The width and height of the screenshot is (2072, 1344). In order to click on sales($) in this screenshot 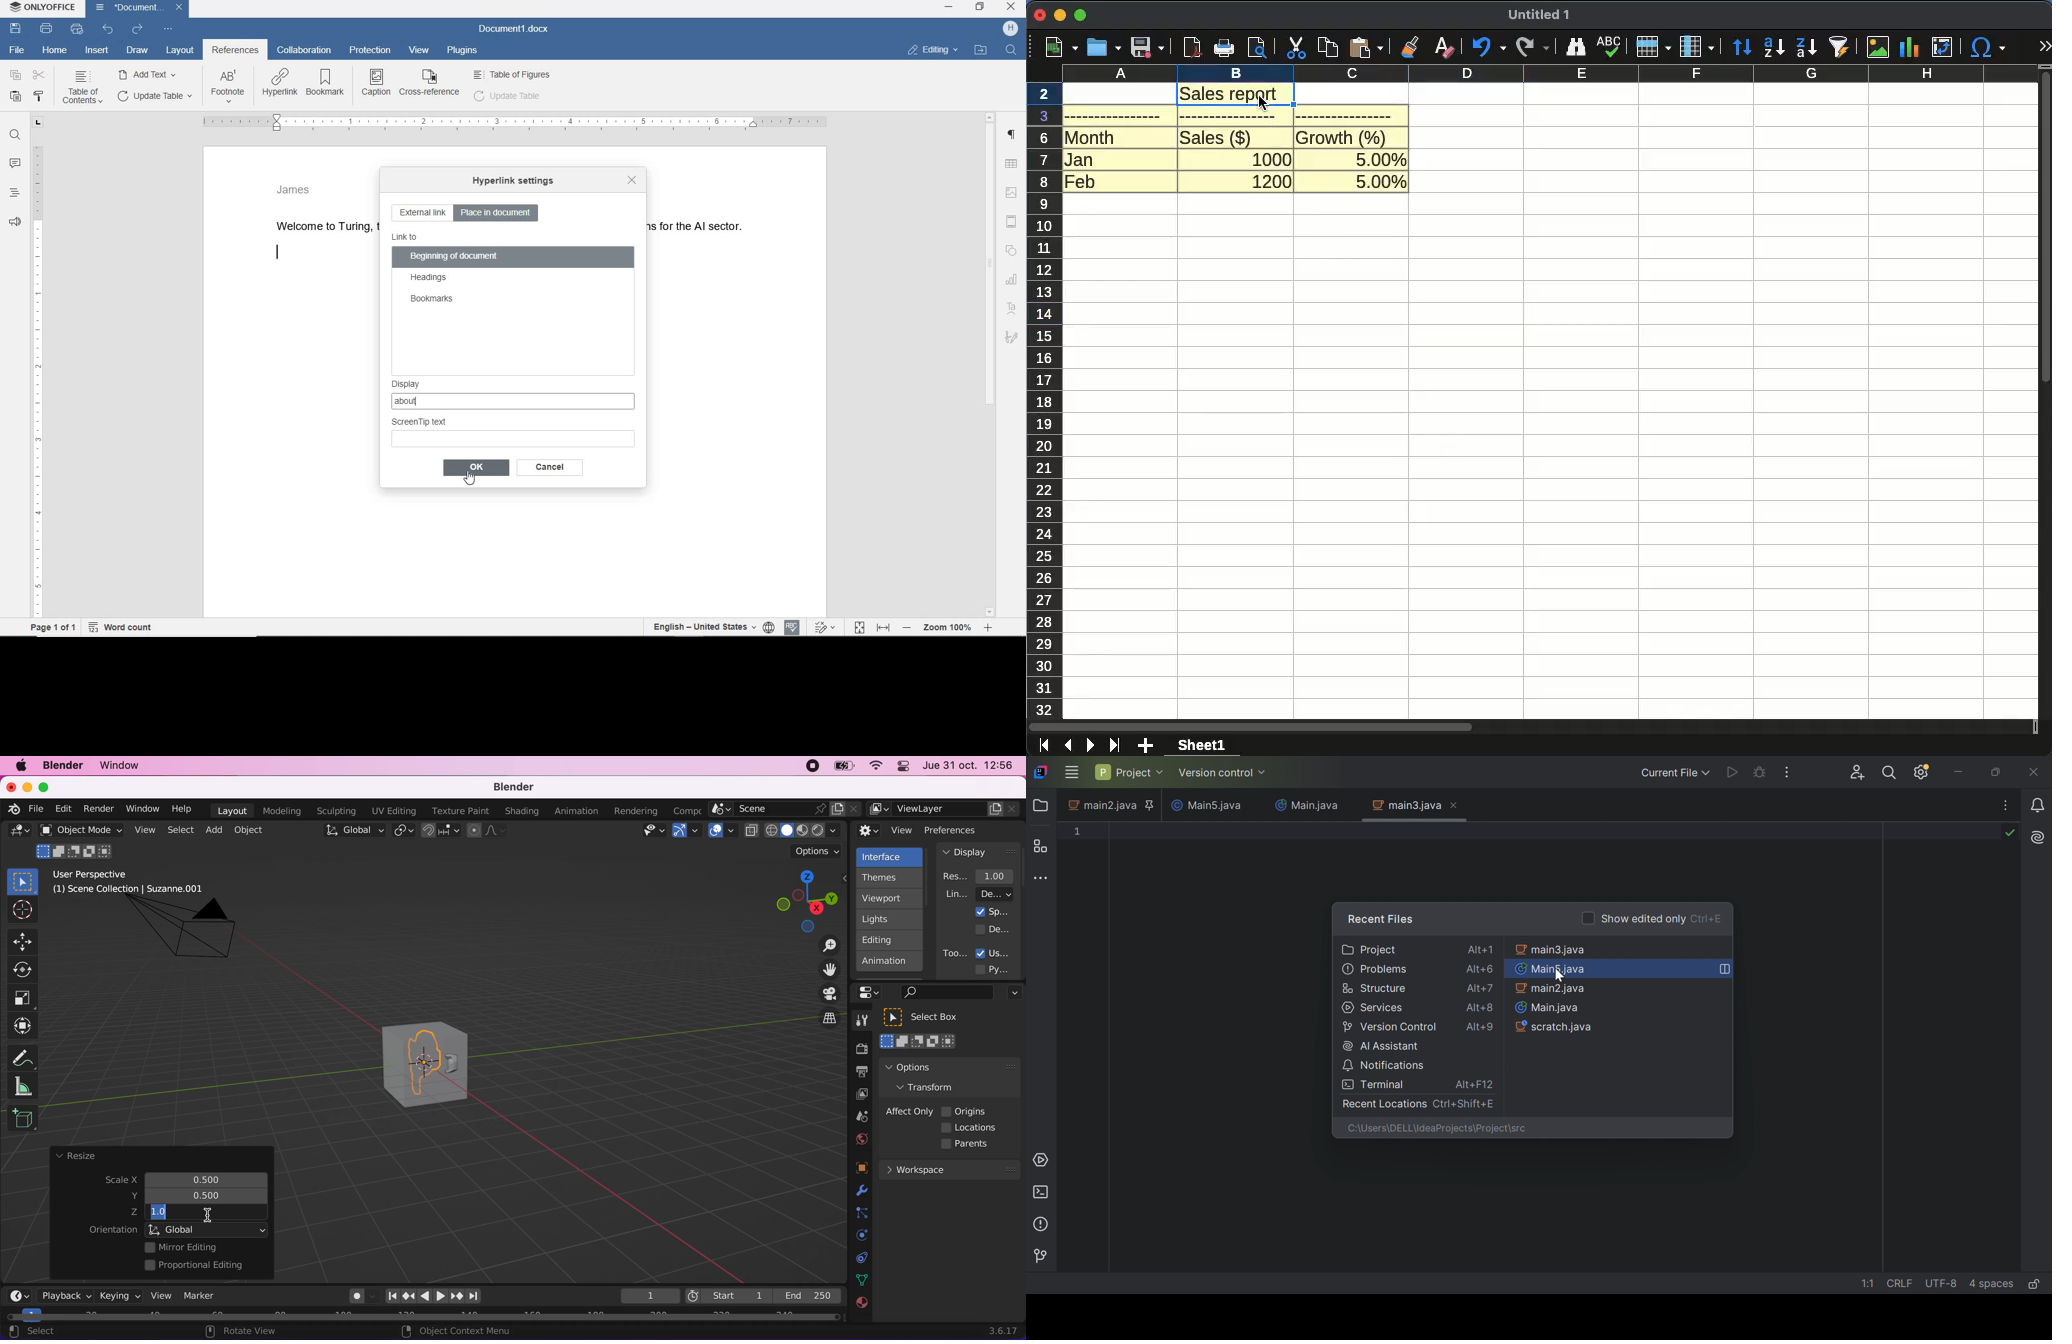, I will do `click(1216, 137)`.